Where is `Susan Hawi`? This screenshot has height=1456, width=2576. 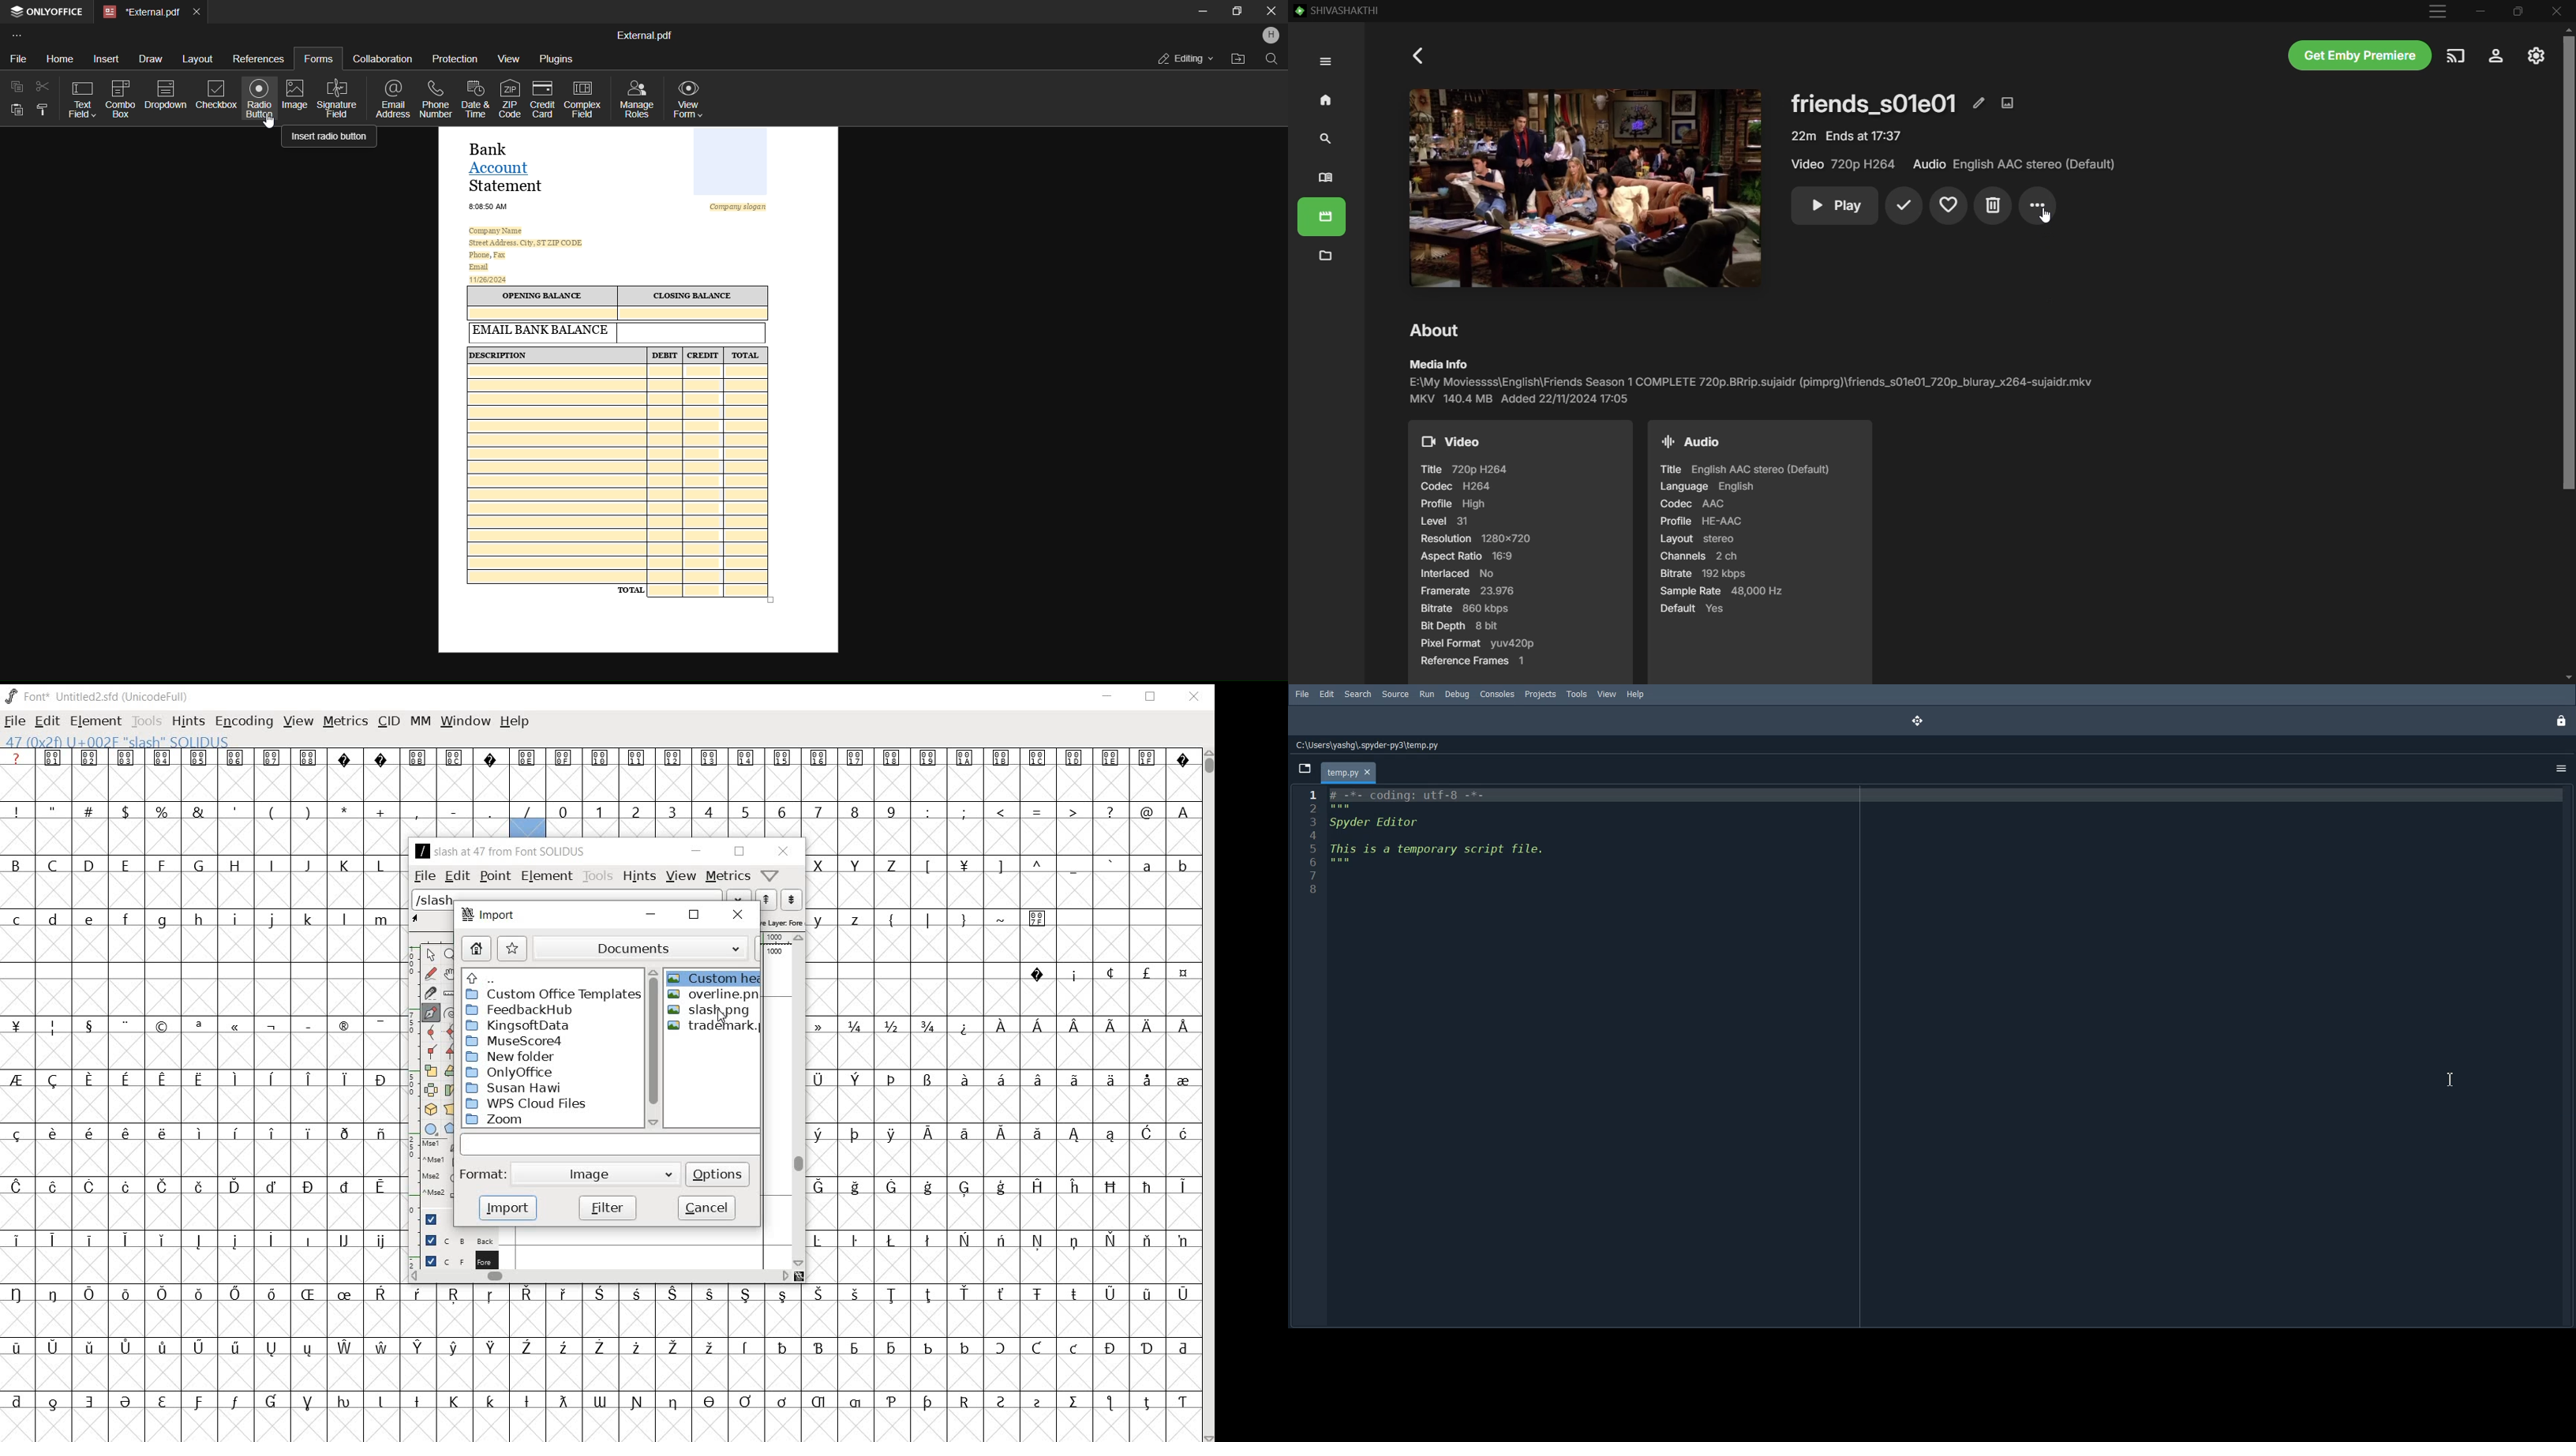
Susan Hawi is located at coordinates (514, 1088).